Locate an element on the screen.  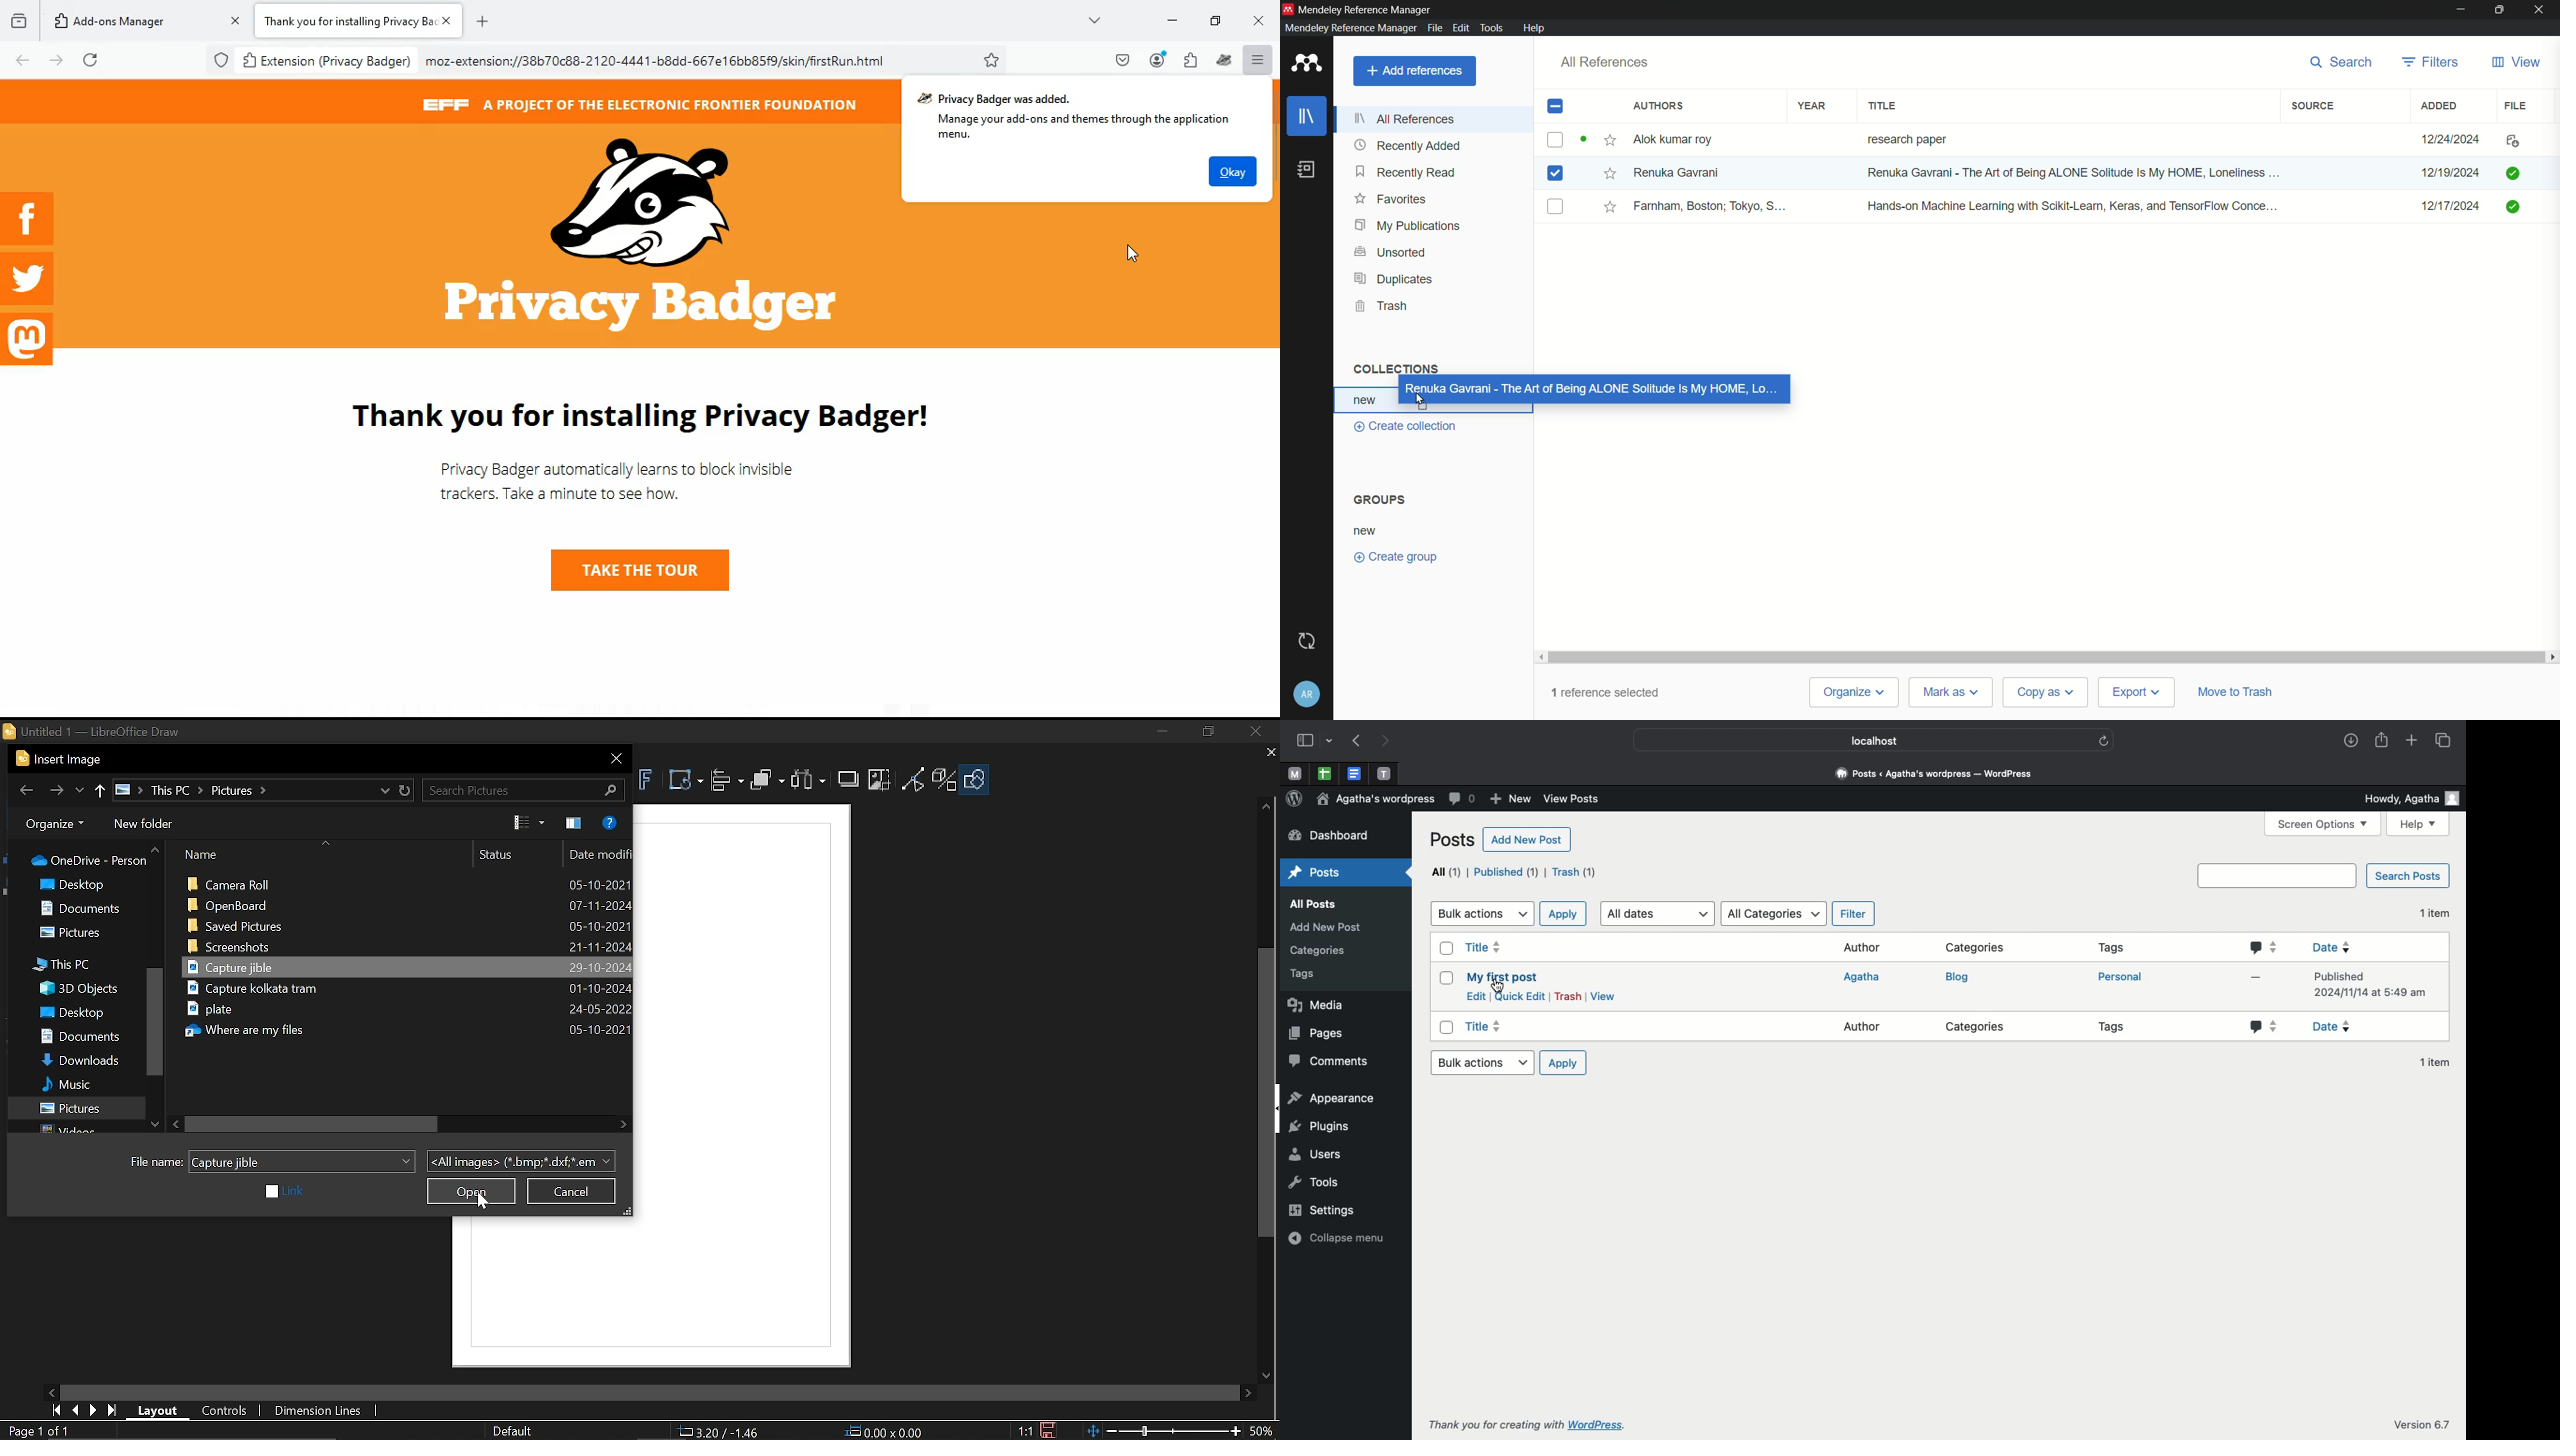
Insert fontwork text is located at coordinates (647, 780).